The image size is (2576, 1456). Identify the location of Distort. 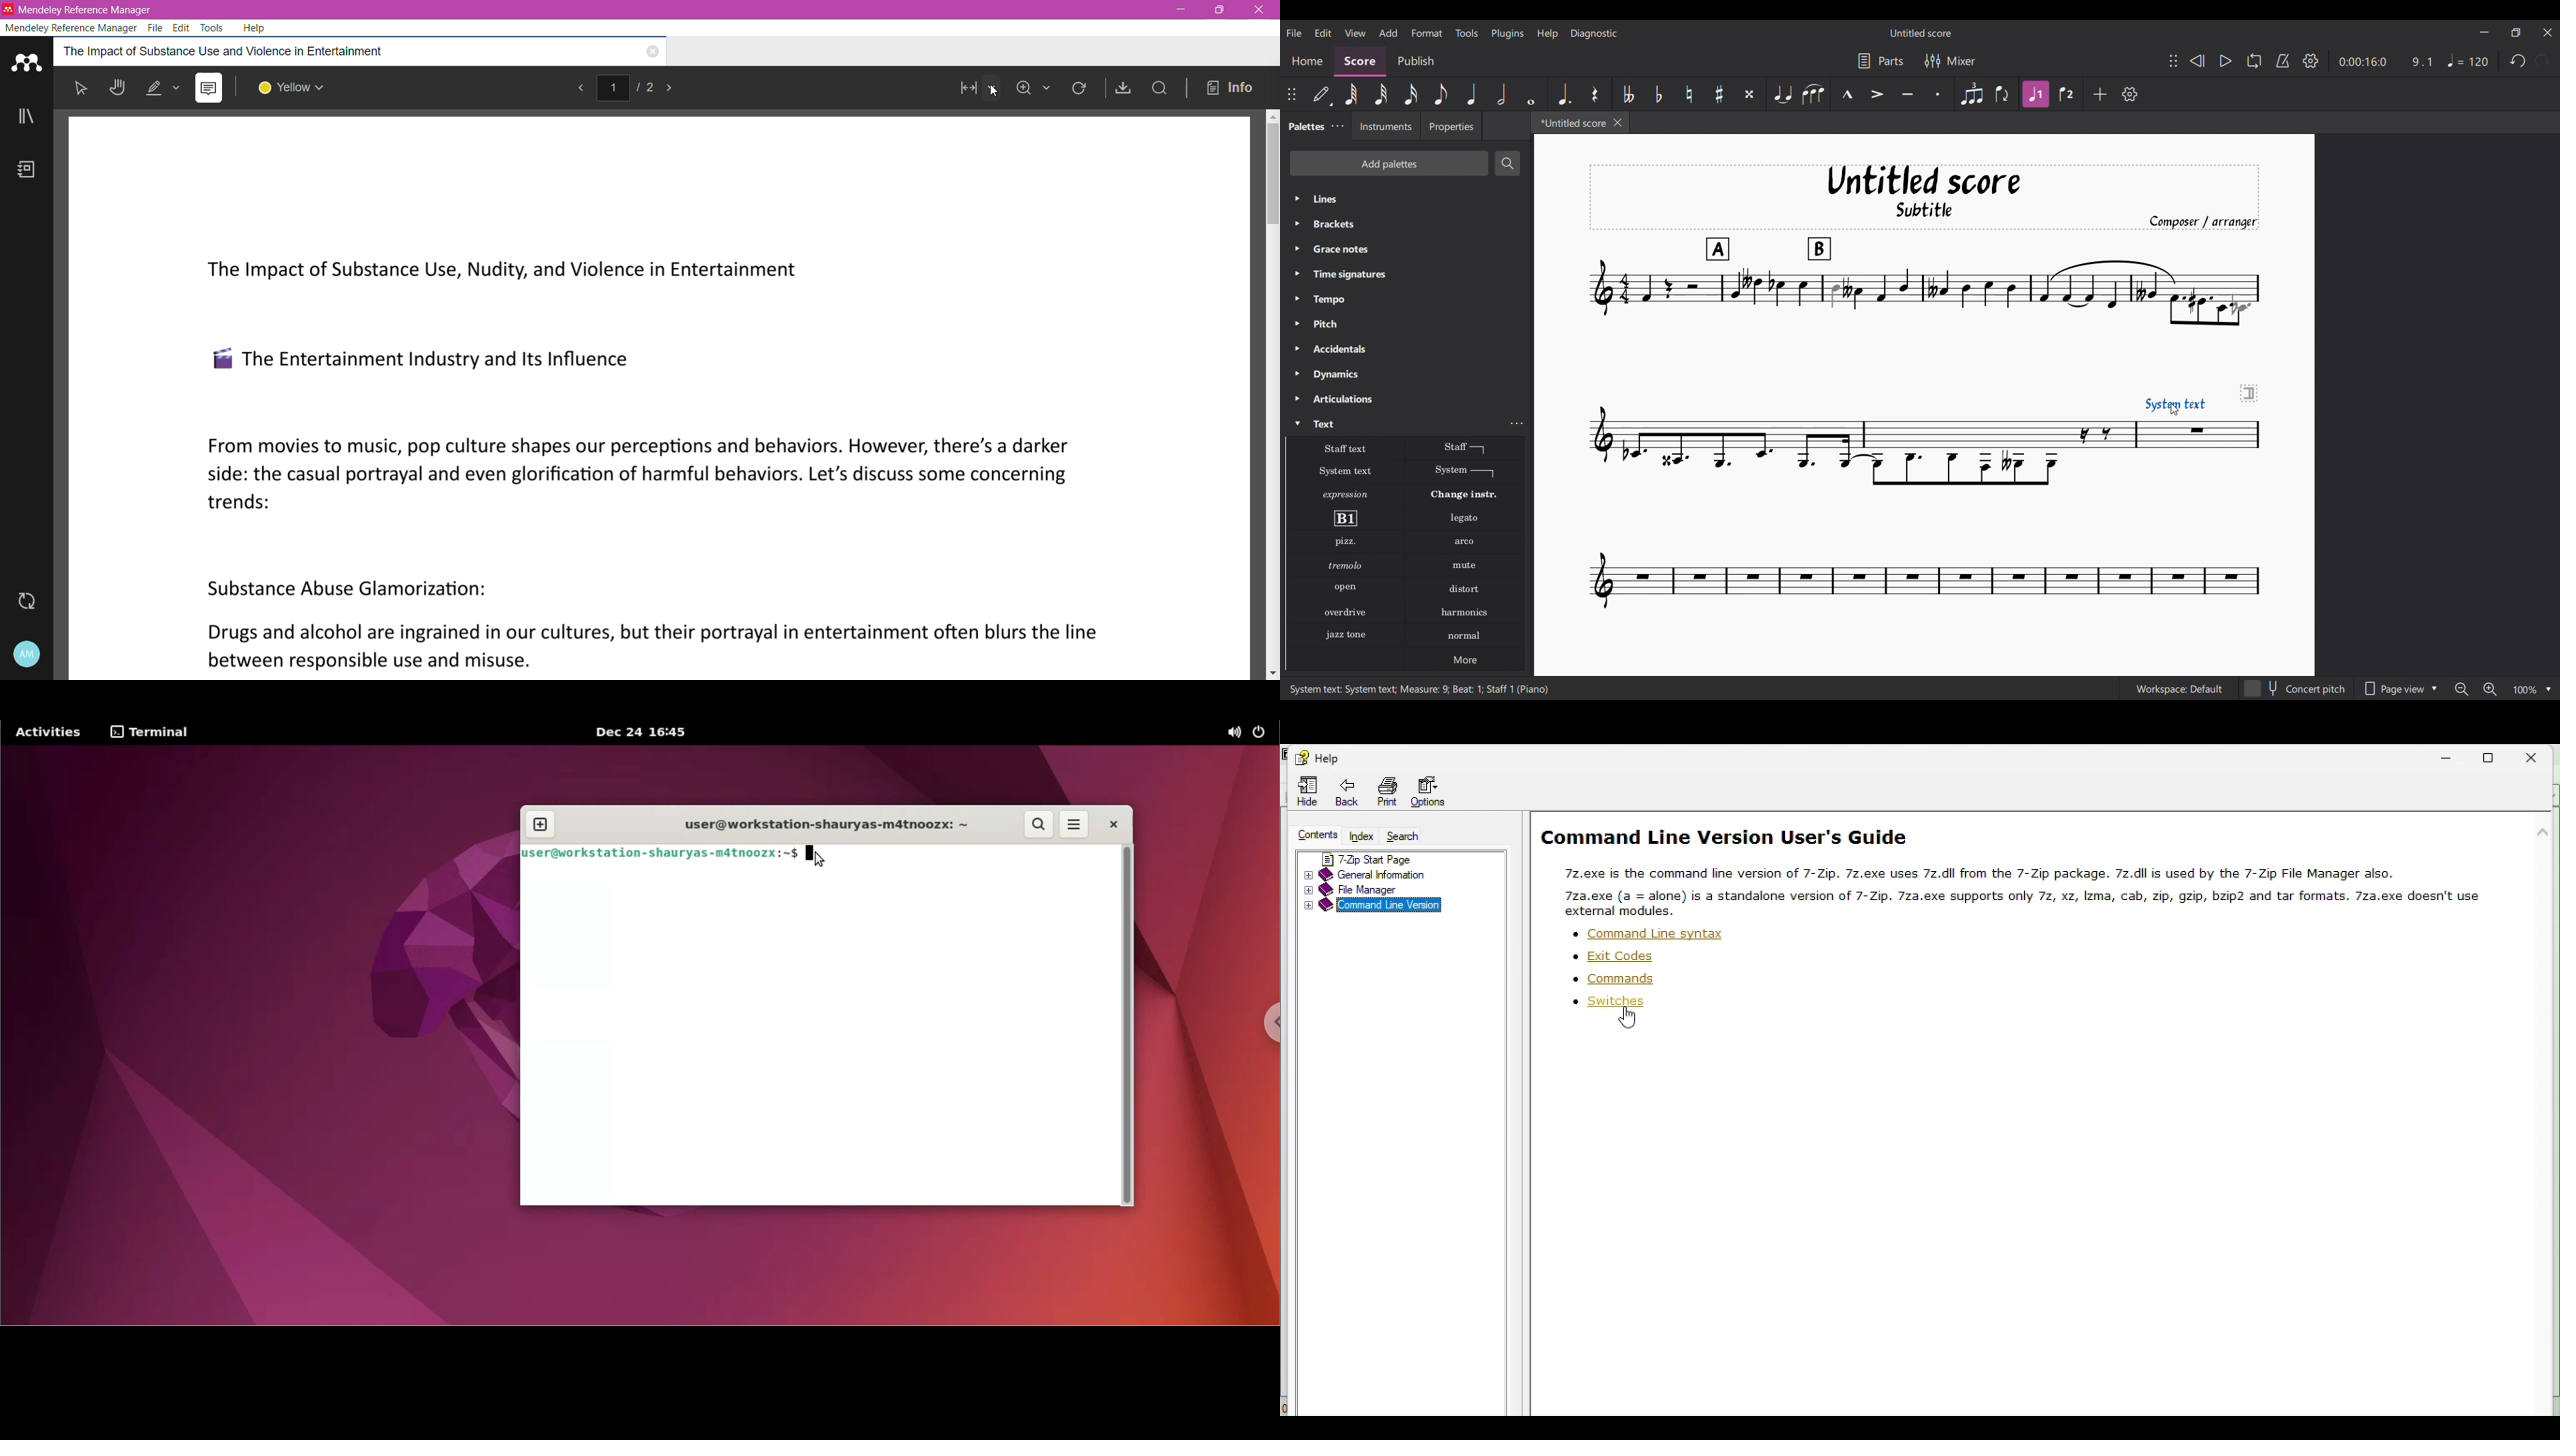
(1465, 589).